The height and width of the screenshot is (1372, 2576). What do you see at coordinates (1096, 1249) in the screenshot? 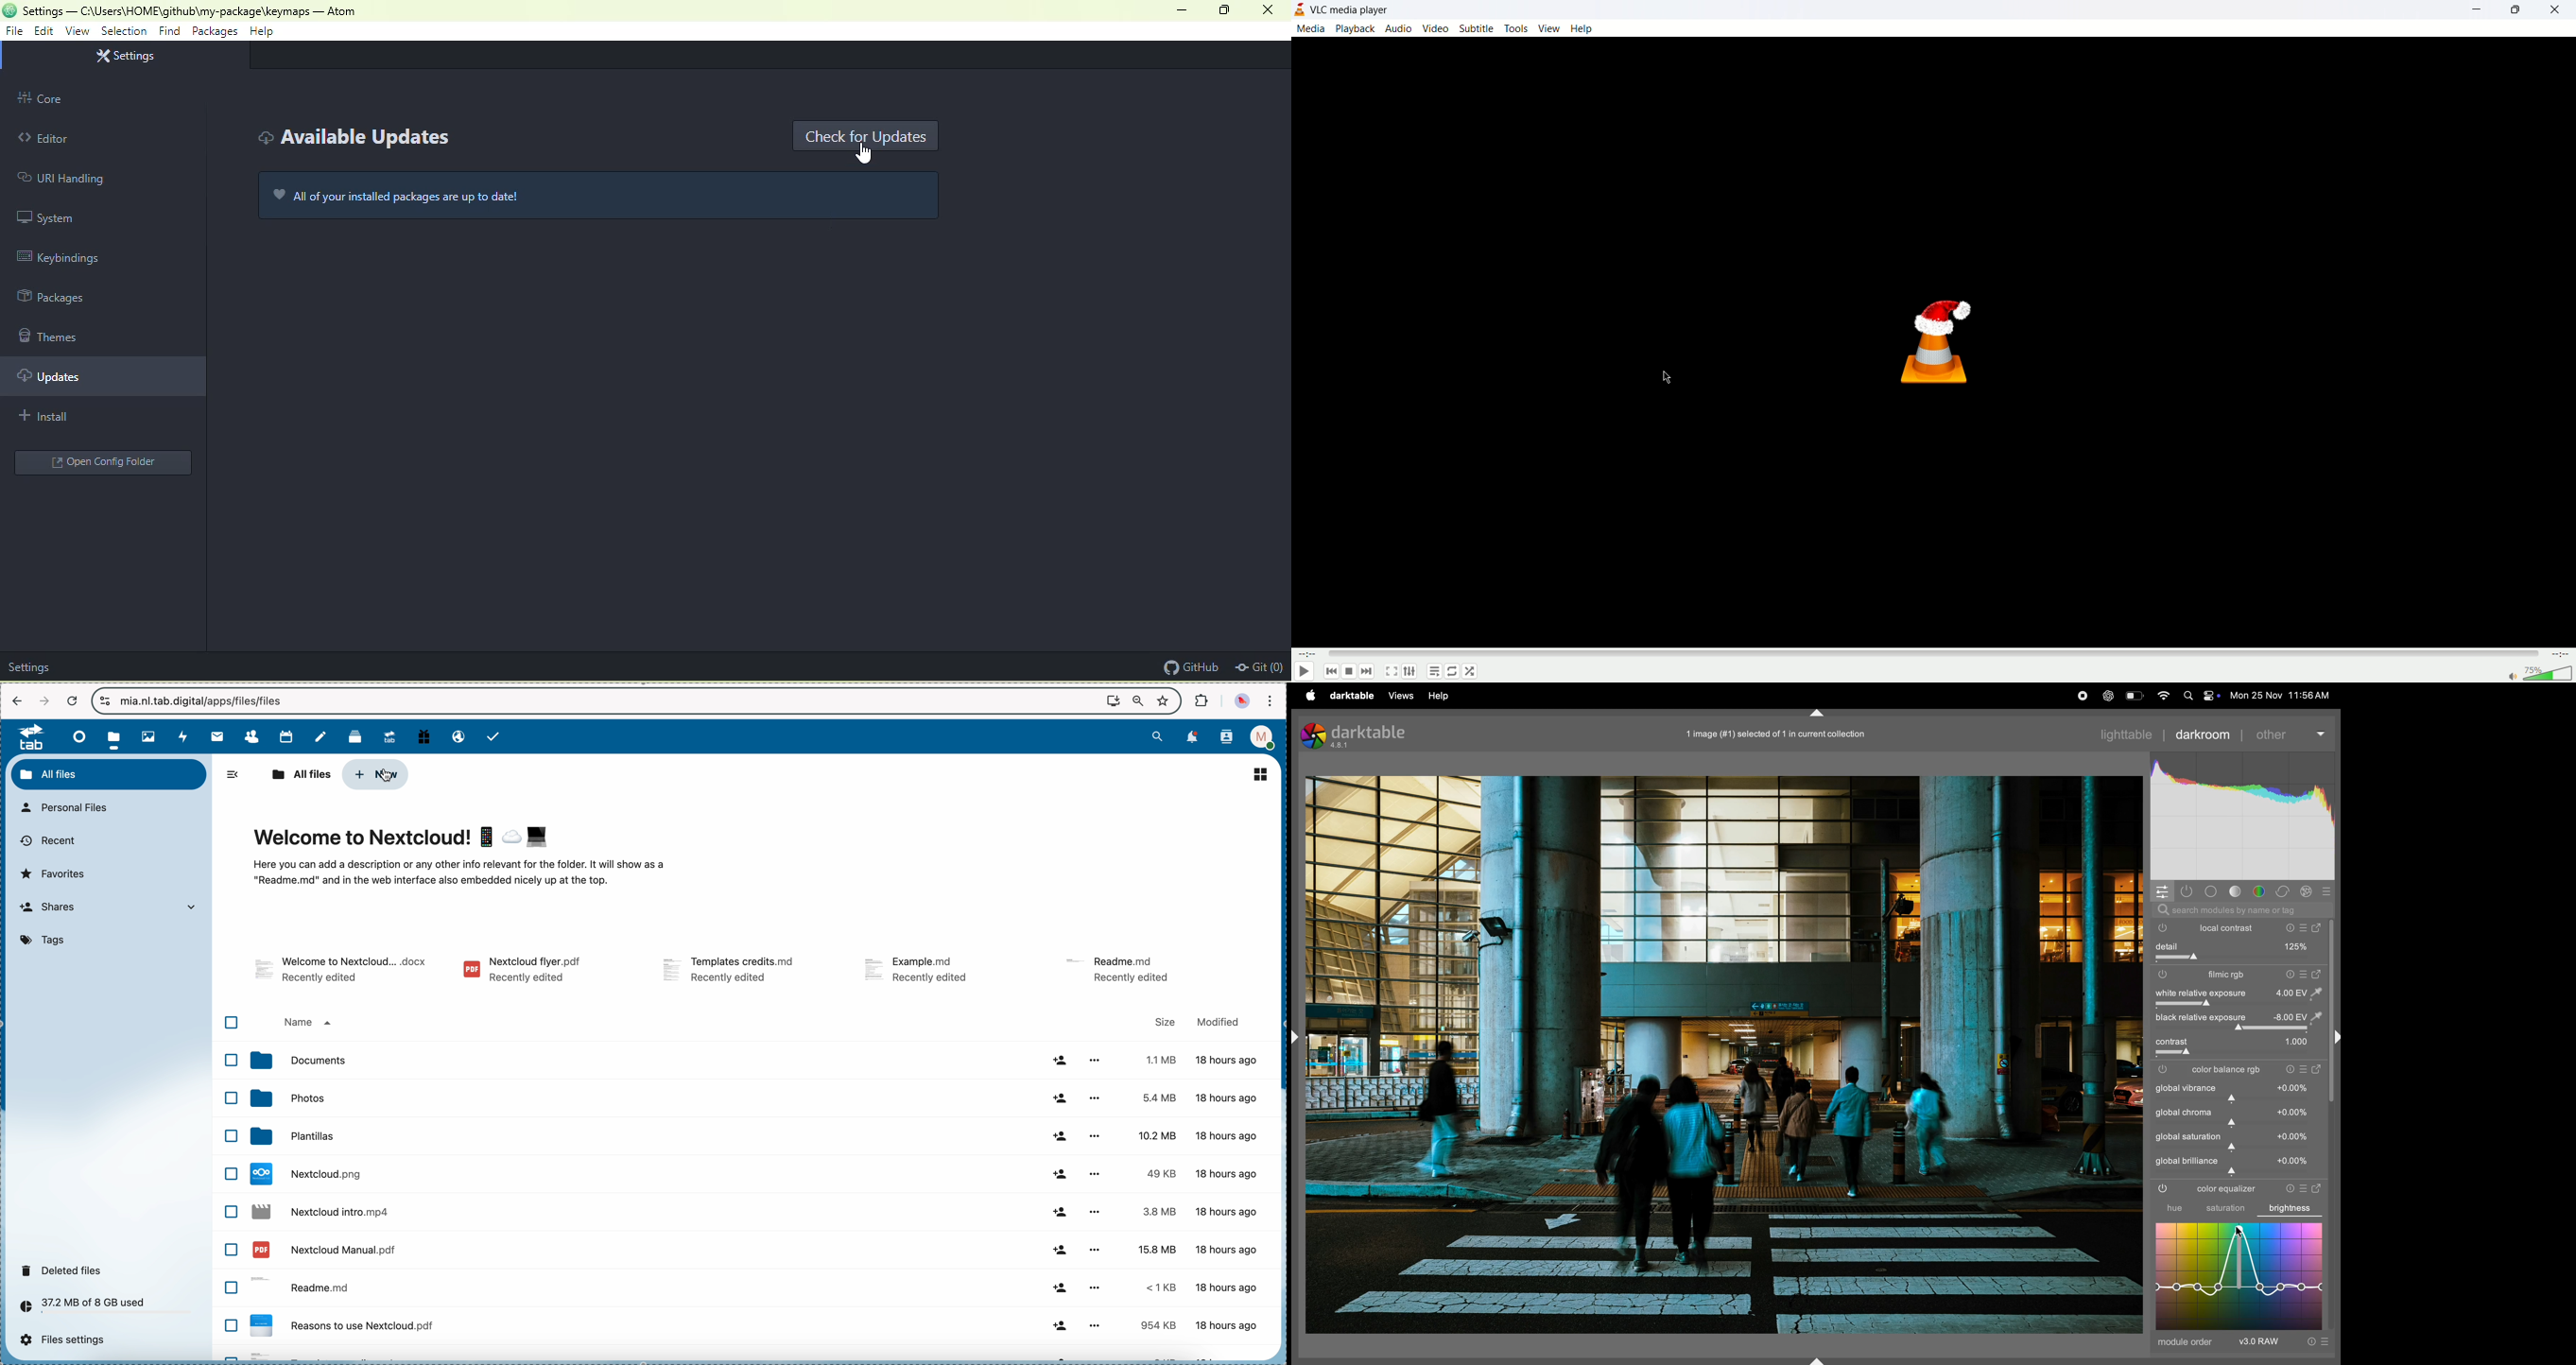
I see `more options` at bounding box center [1096, 1249].